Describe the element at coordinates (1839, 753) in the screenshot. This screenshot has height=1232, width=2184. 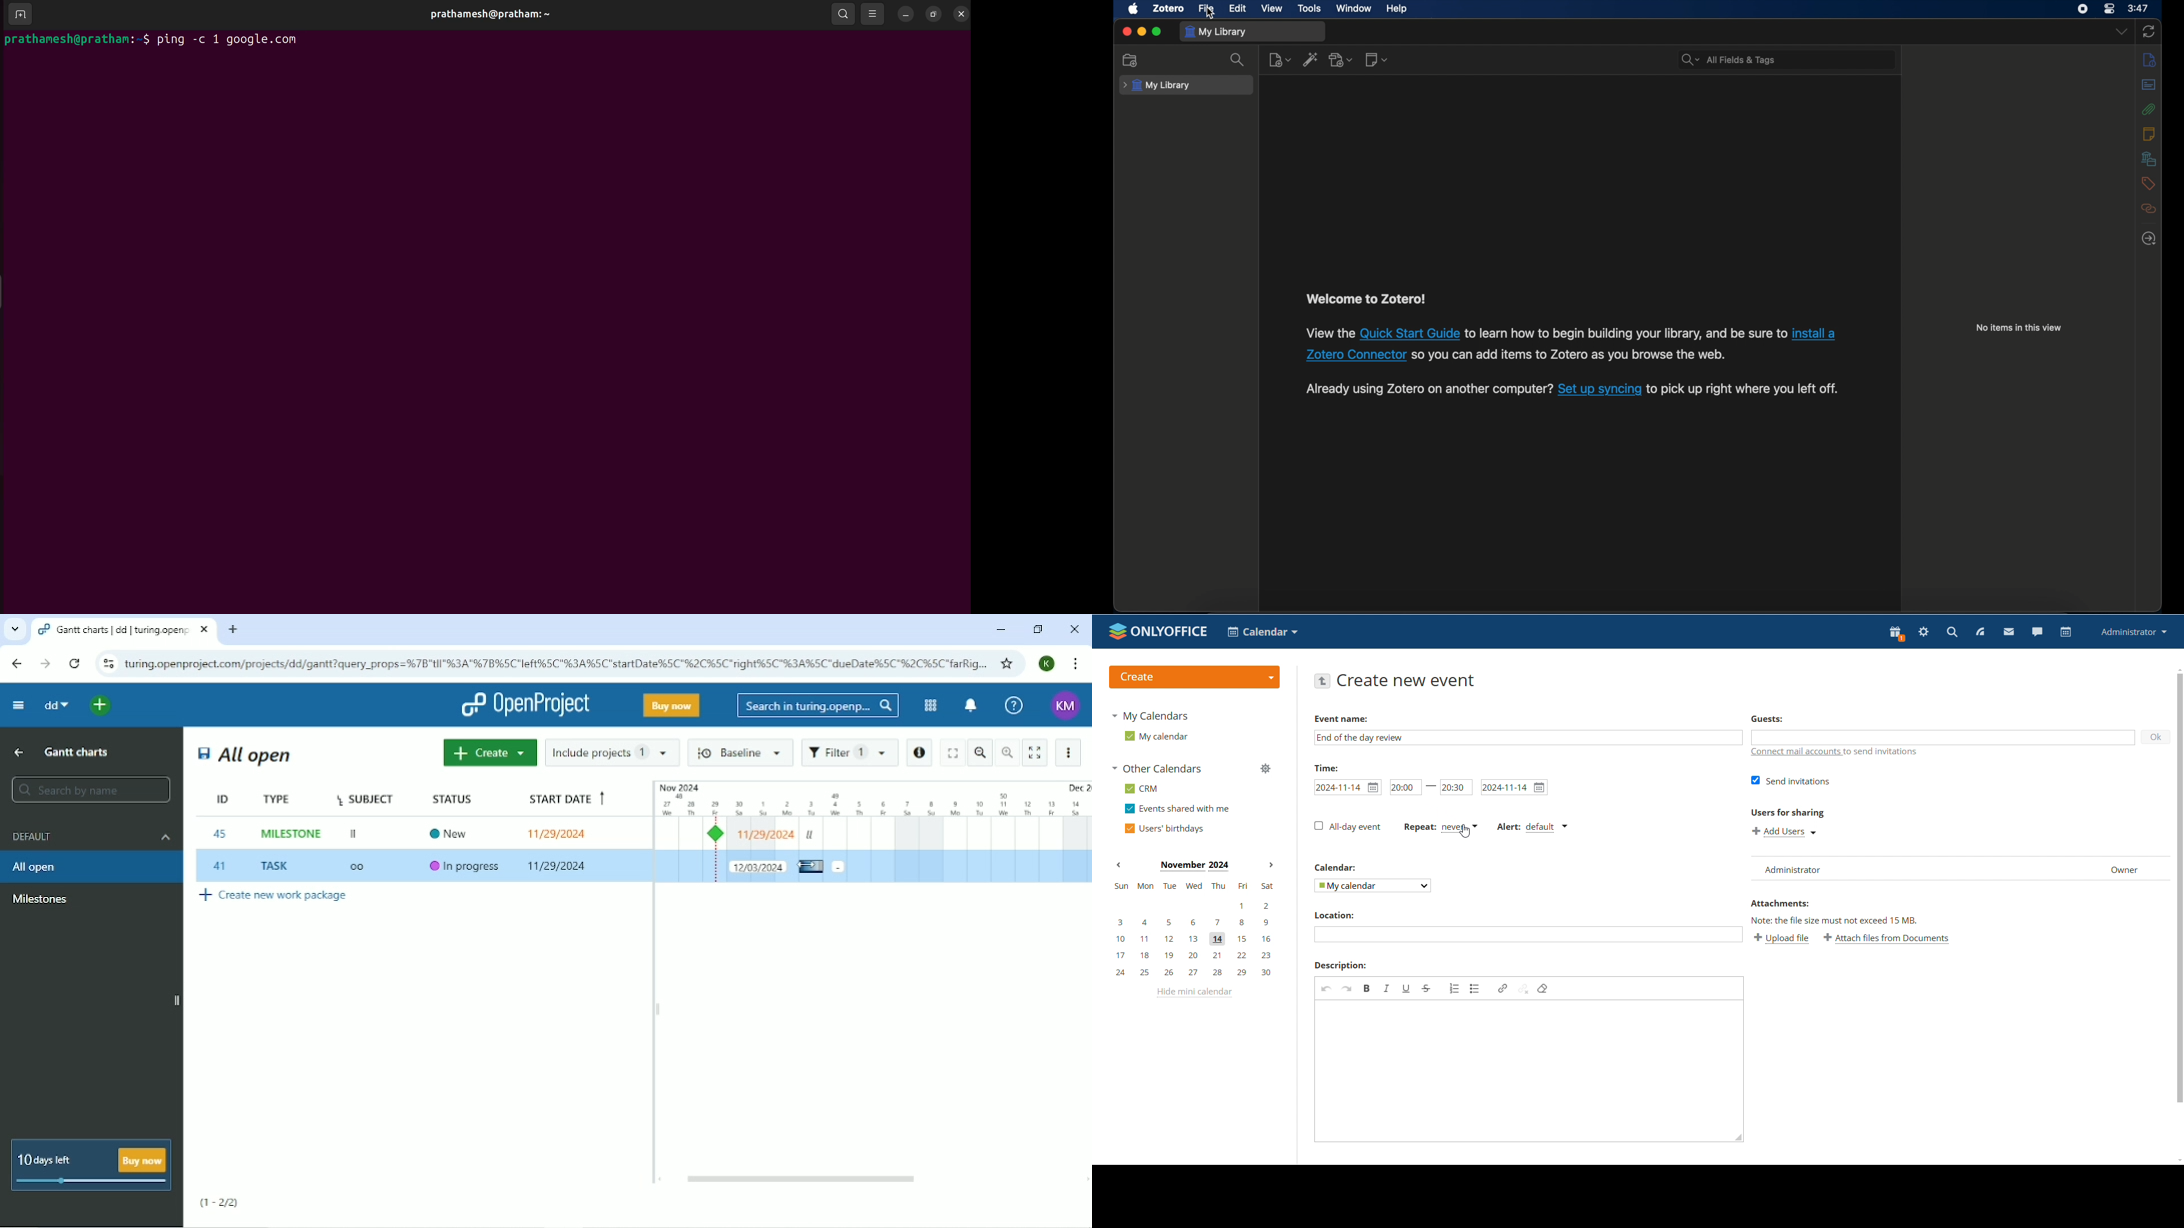
I see `connect mail accounts` at that location.